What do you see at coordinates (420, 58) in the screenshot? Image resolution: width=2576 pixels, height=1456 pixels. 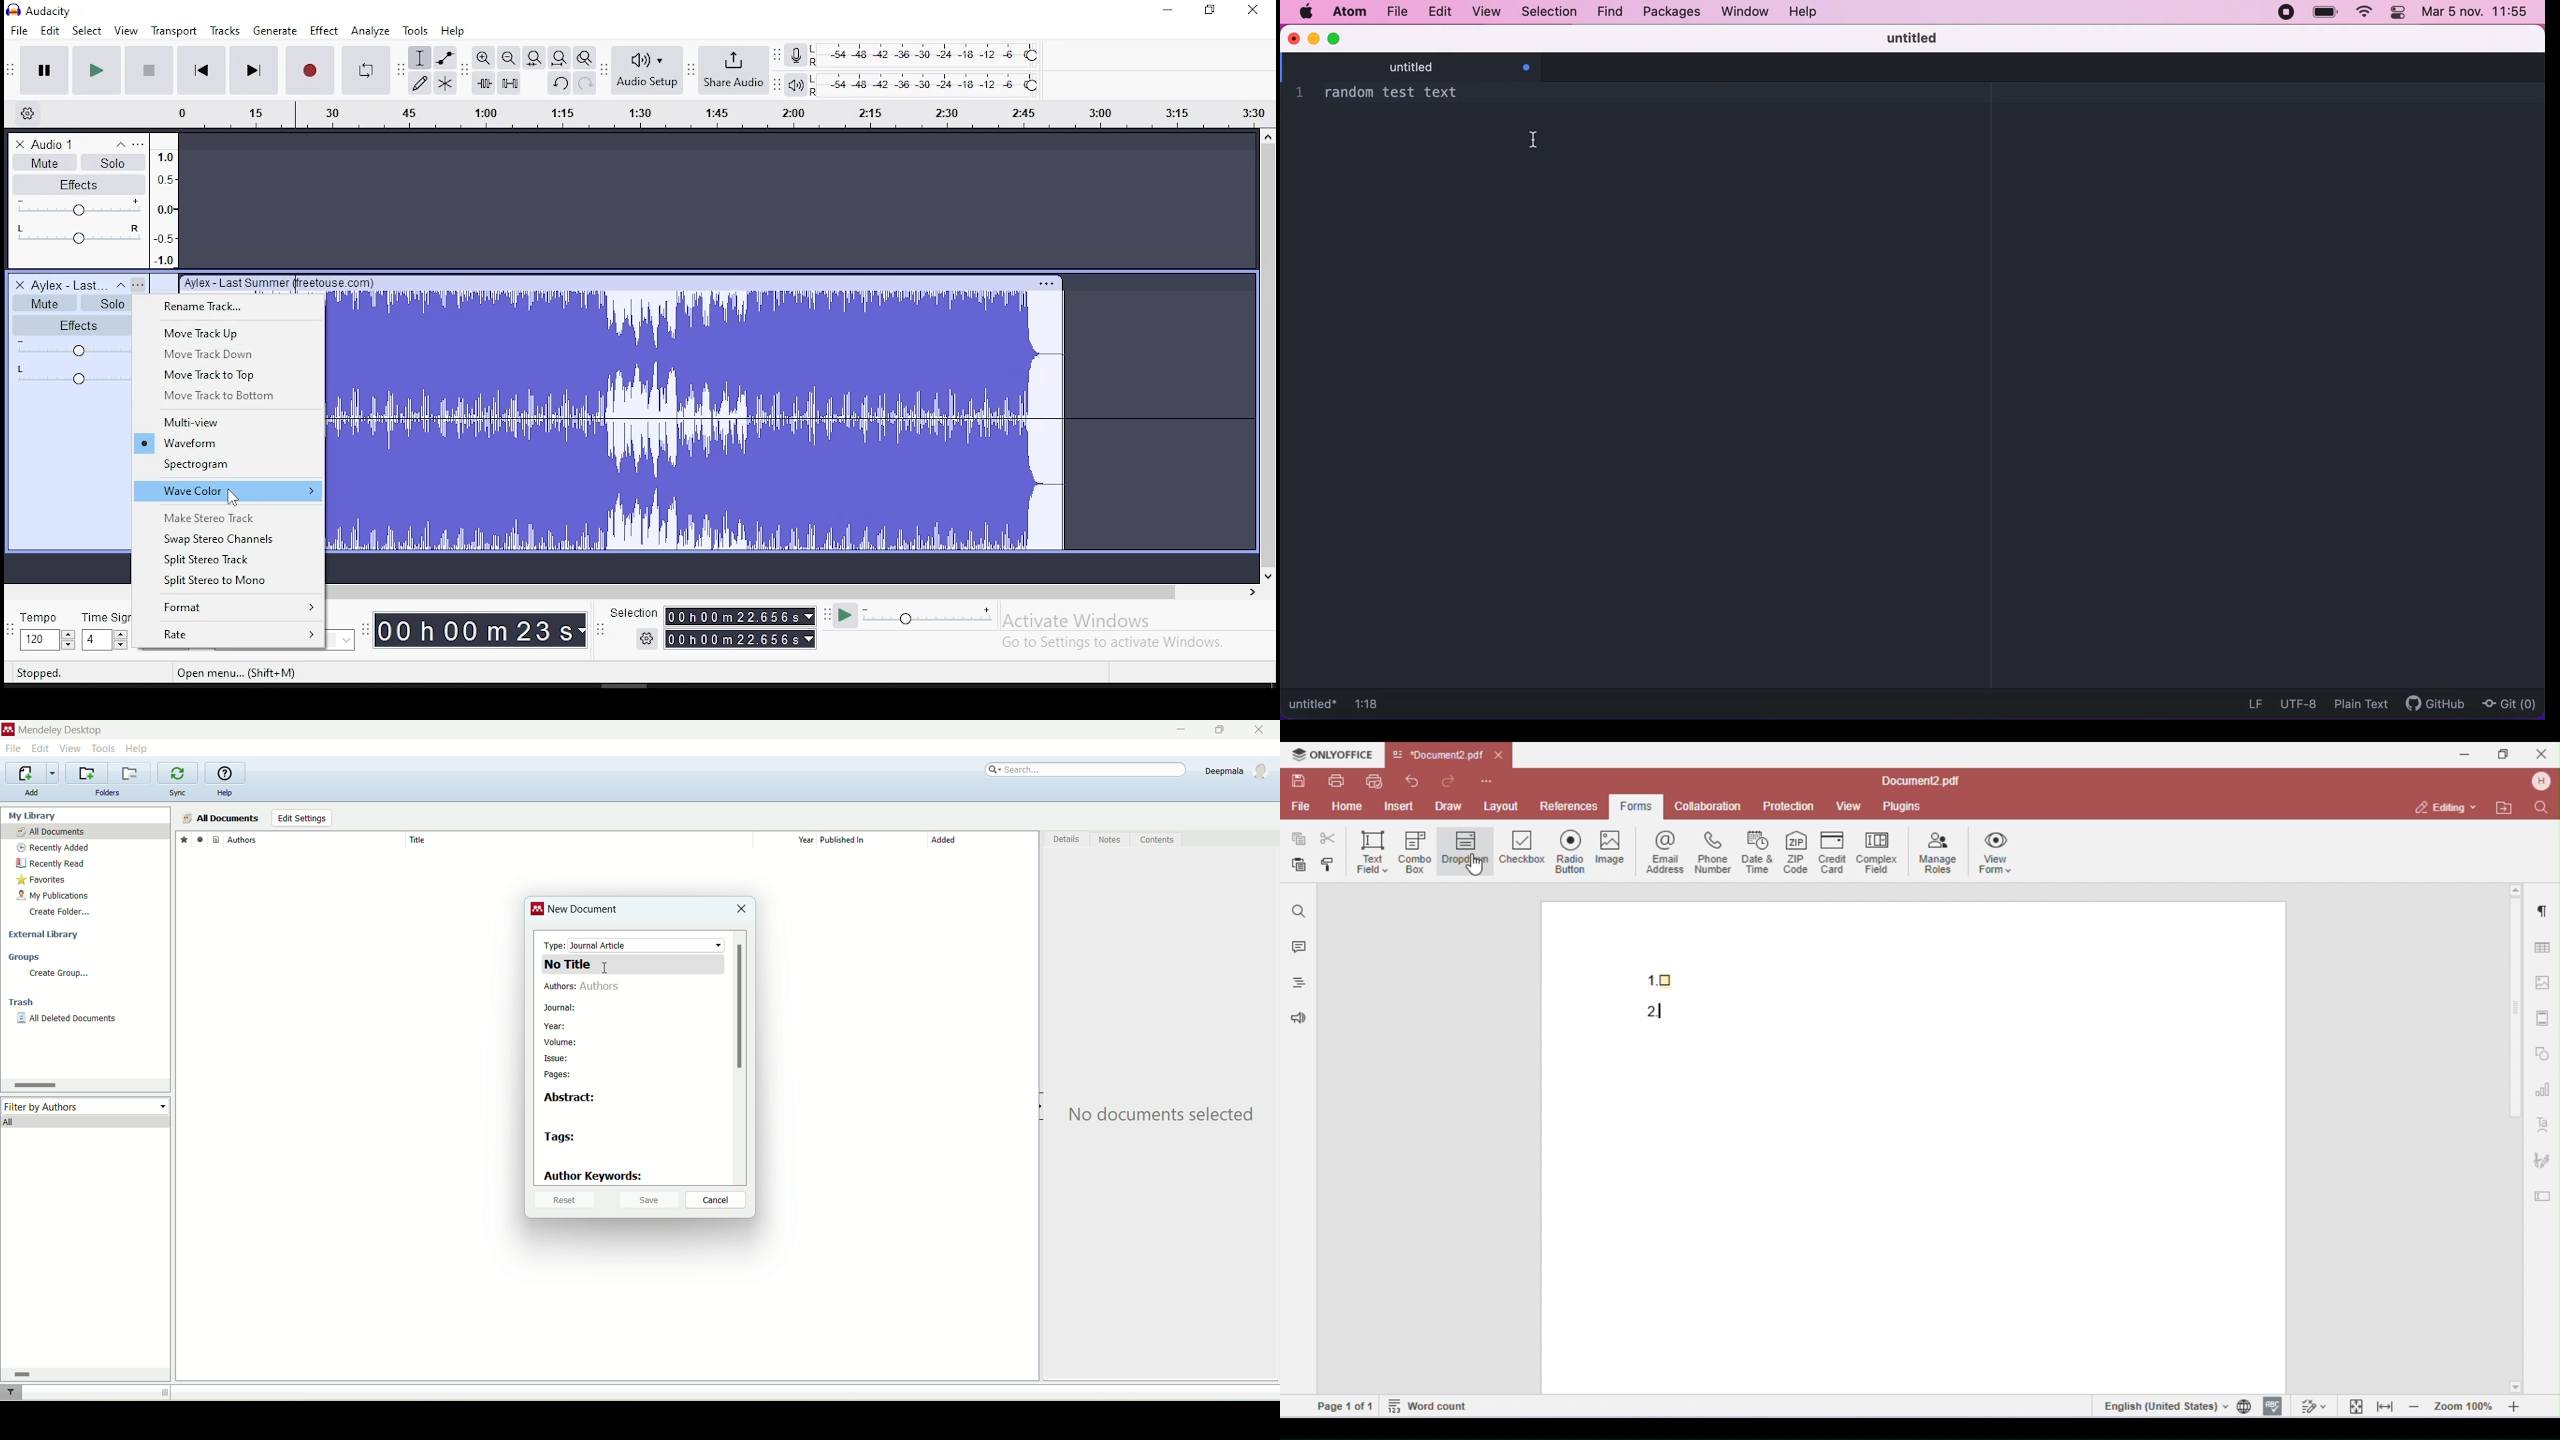 I see `selection tool` at bounding box center [420, 58].